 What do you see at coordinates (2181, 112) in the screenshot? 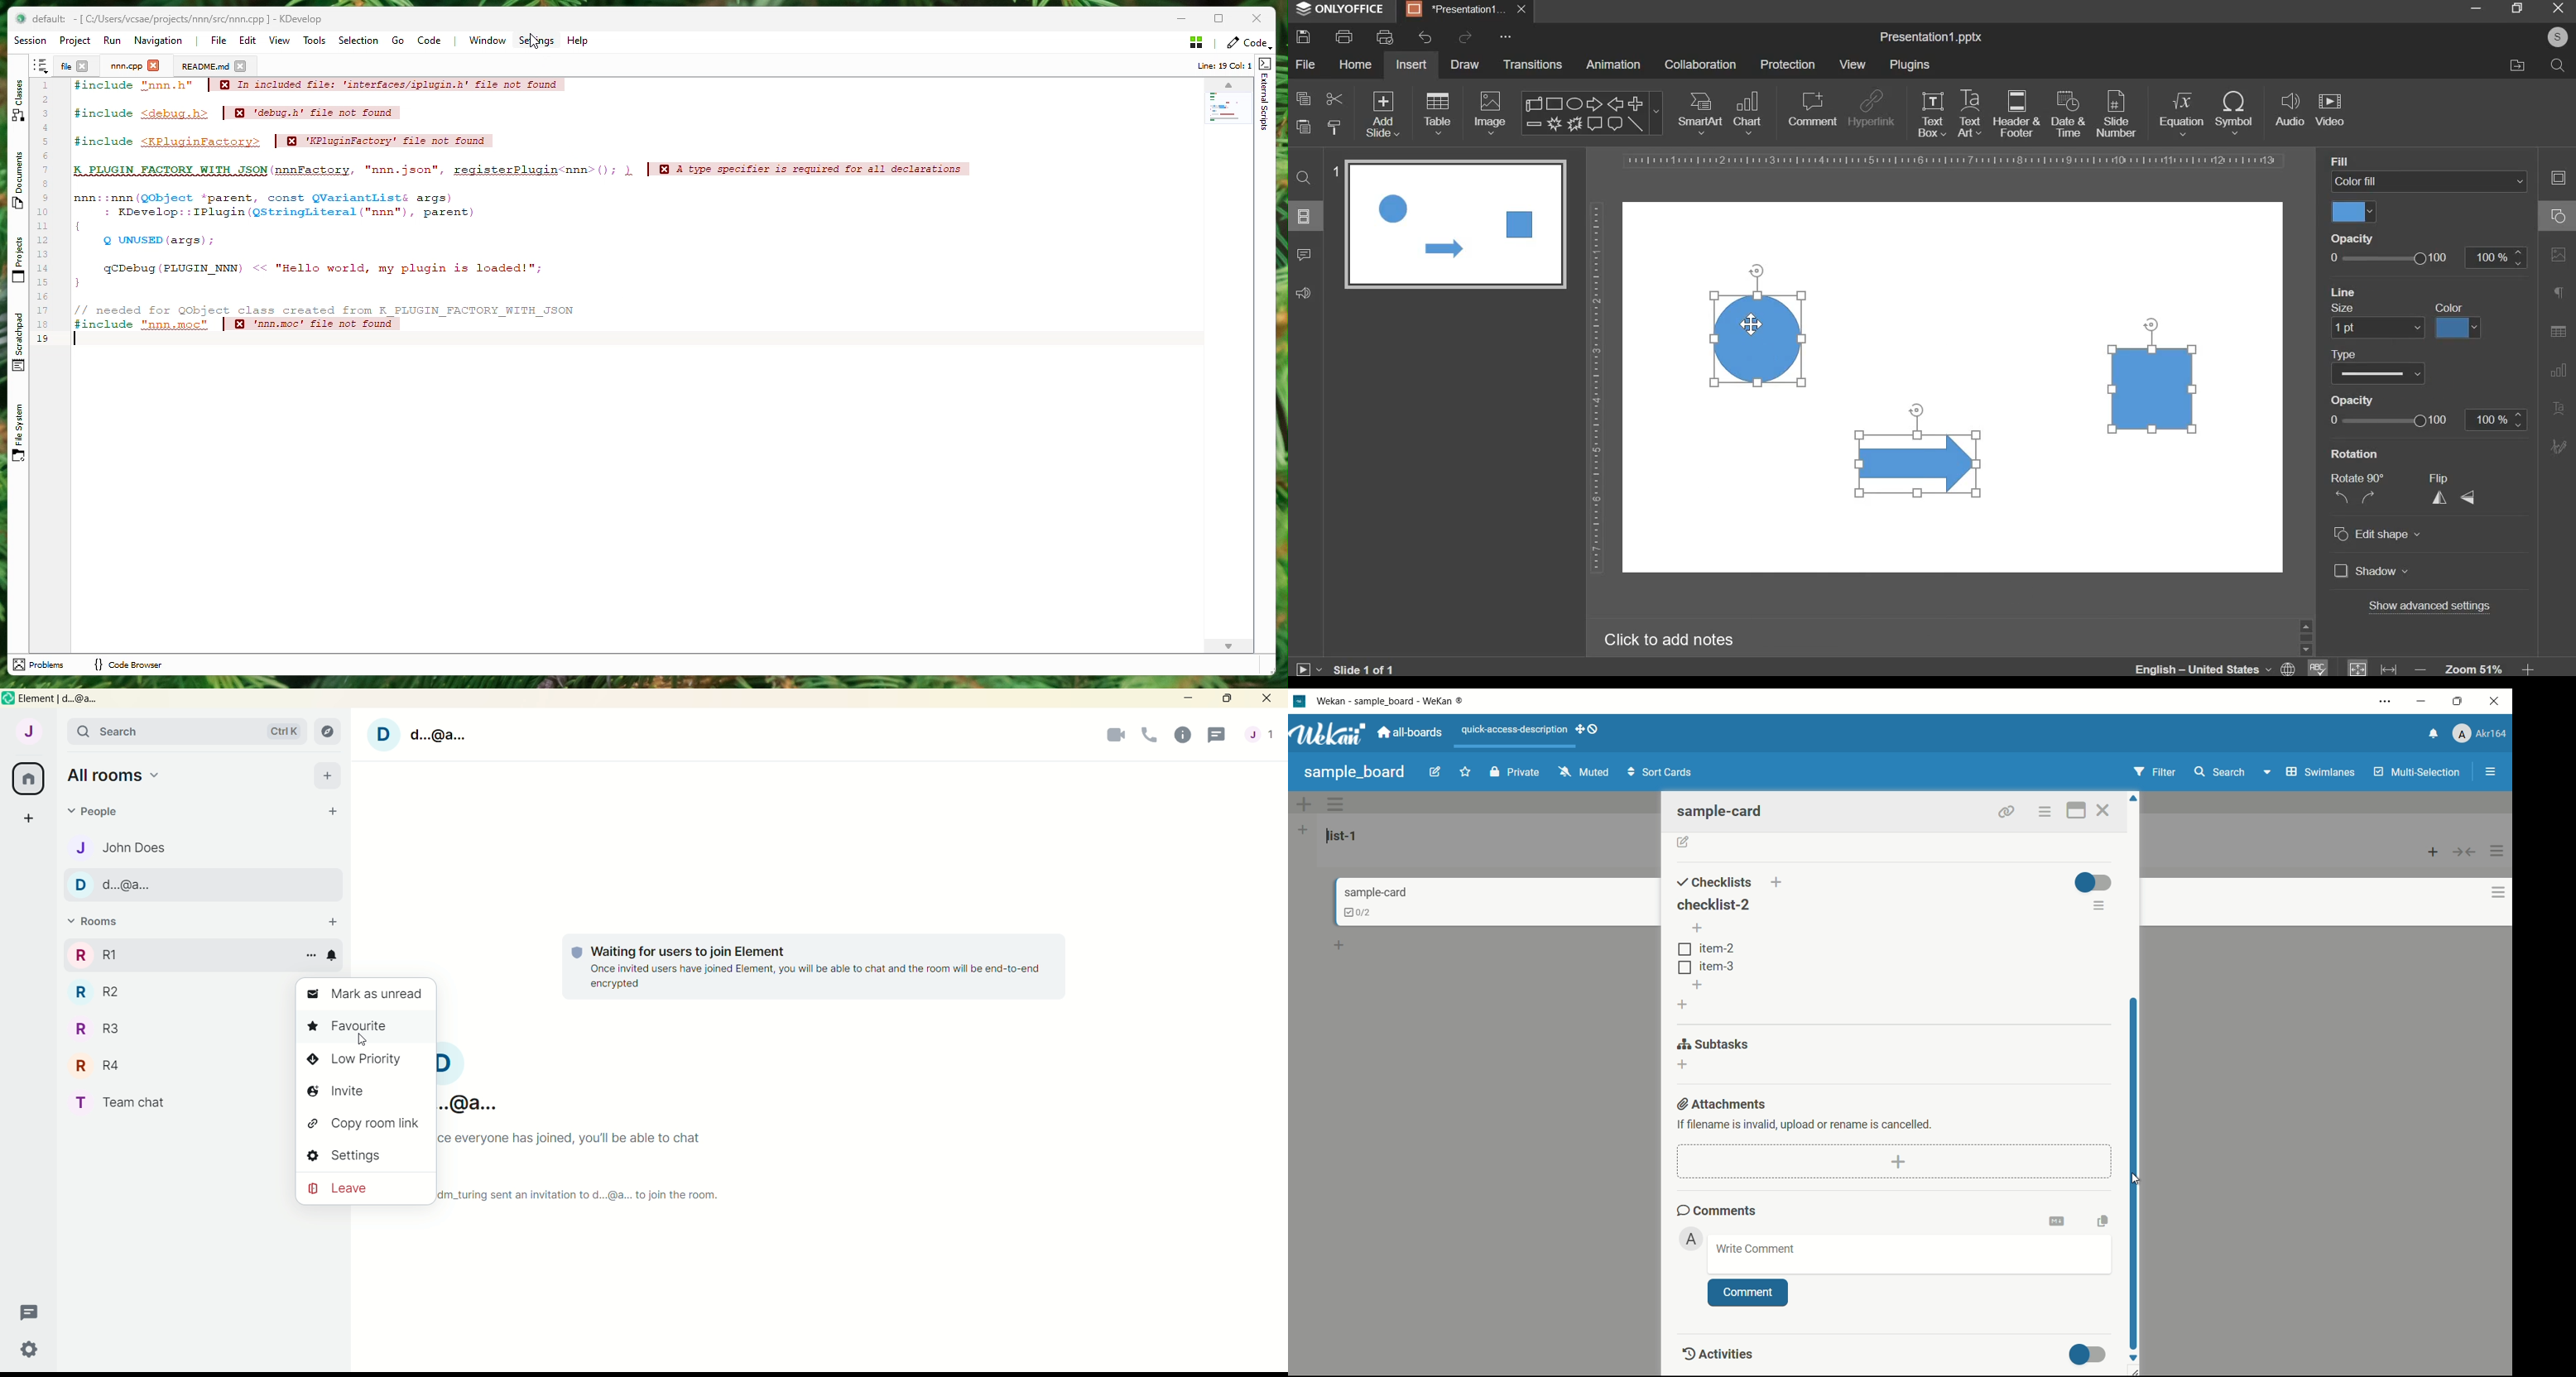
I see `equation` at bounding box center [2181, 112].